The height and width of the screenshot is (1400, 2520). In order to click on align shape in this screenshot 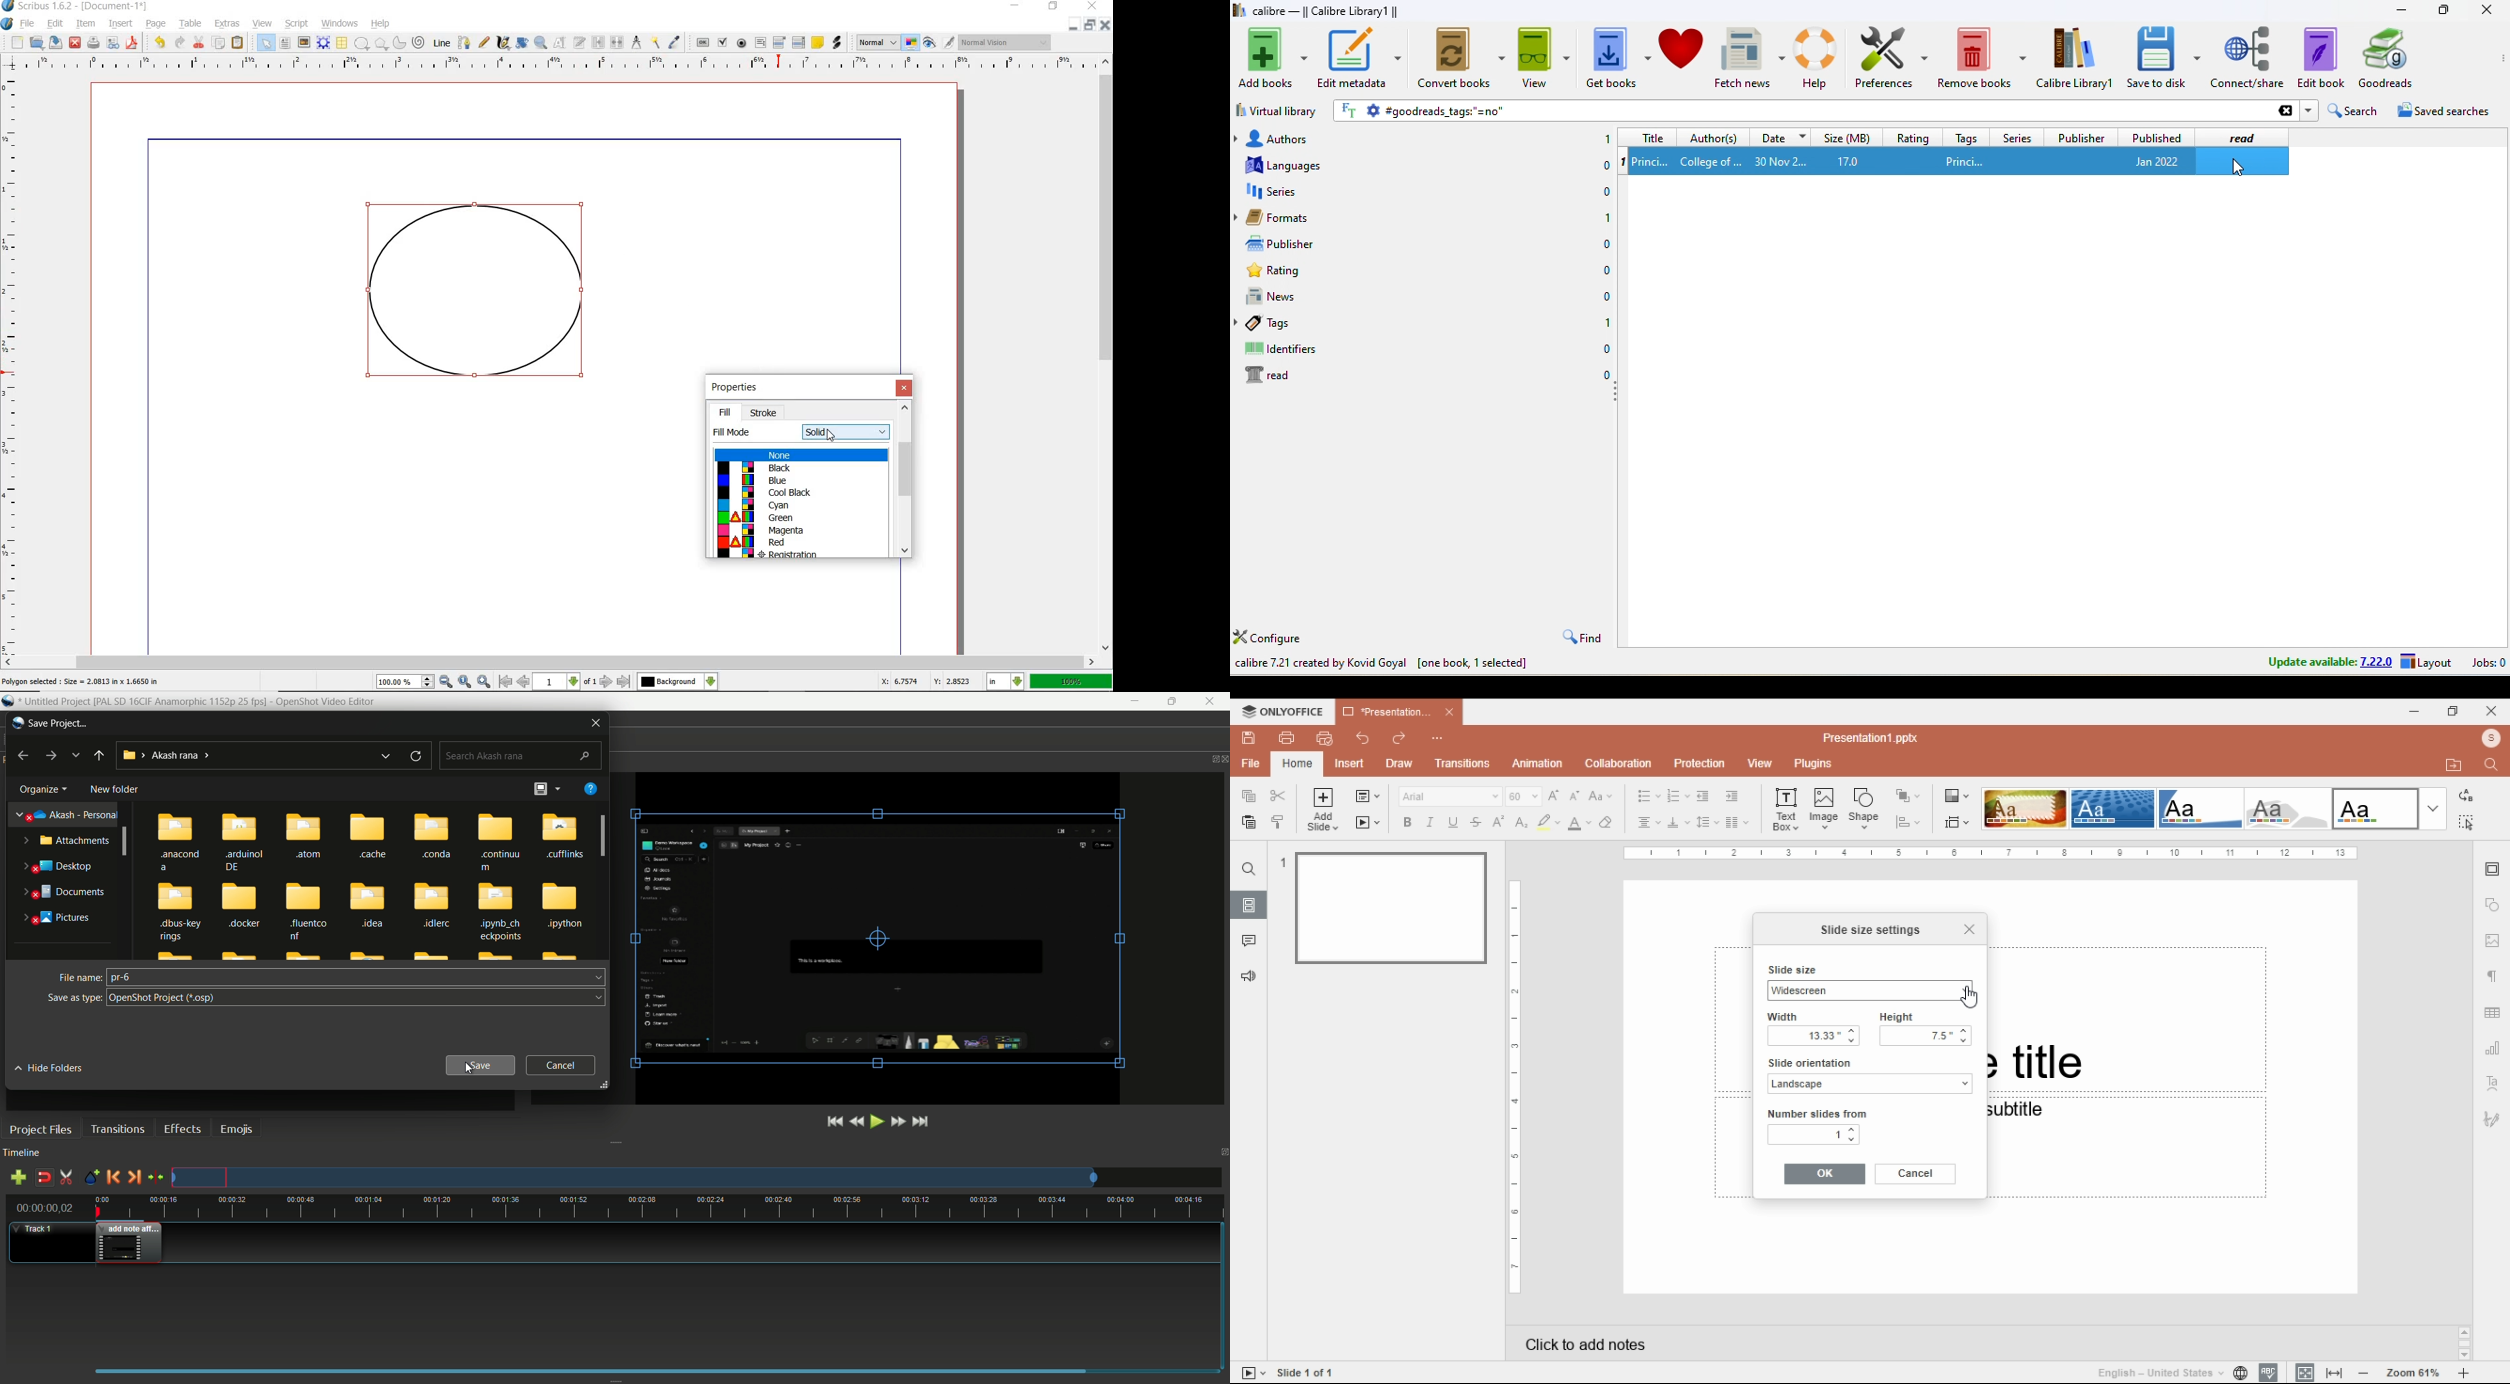, I will do `click(1910, 822)`.